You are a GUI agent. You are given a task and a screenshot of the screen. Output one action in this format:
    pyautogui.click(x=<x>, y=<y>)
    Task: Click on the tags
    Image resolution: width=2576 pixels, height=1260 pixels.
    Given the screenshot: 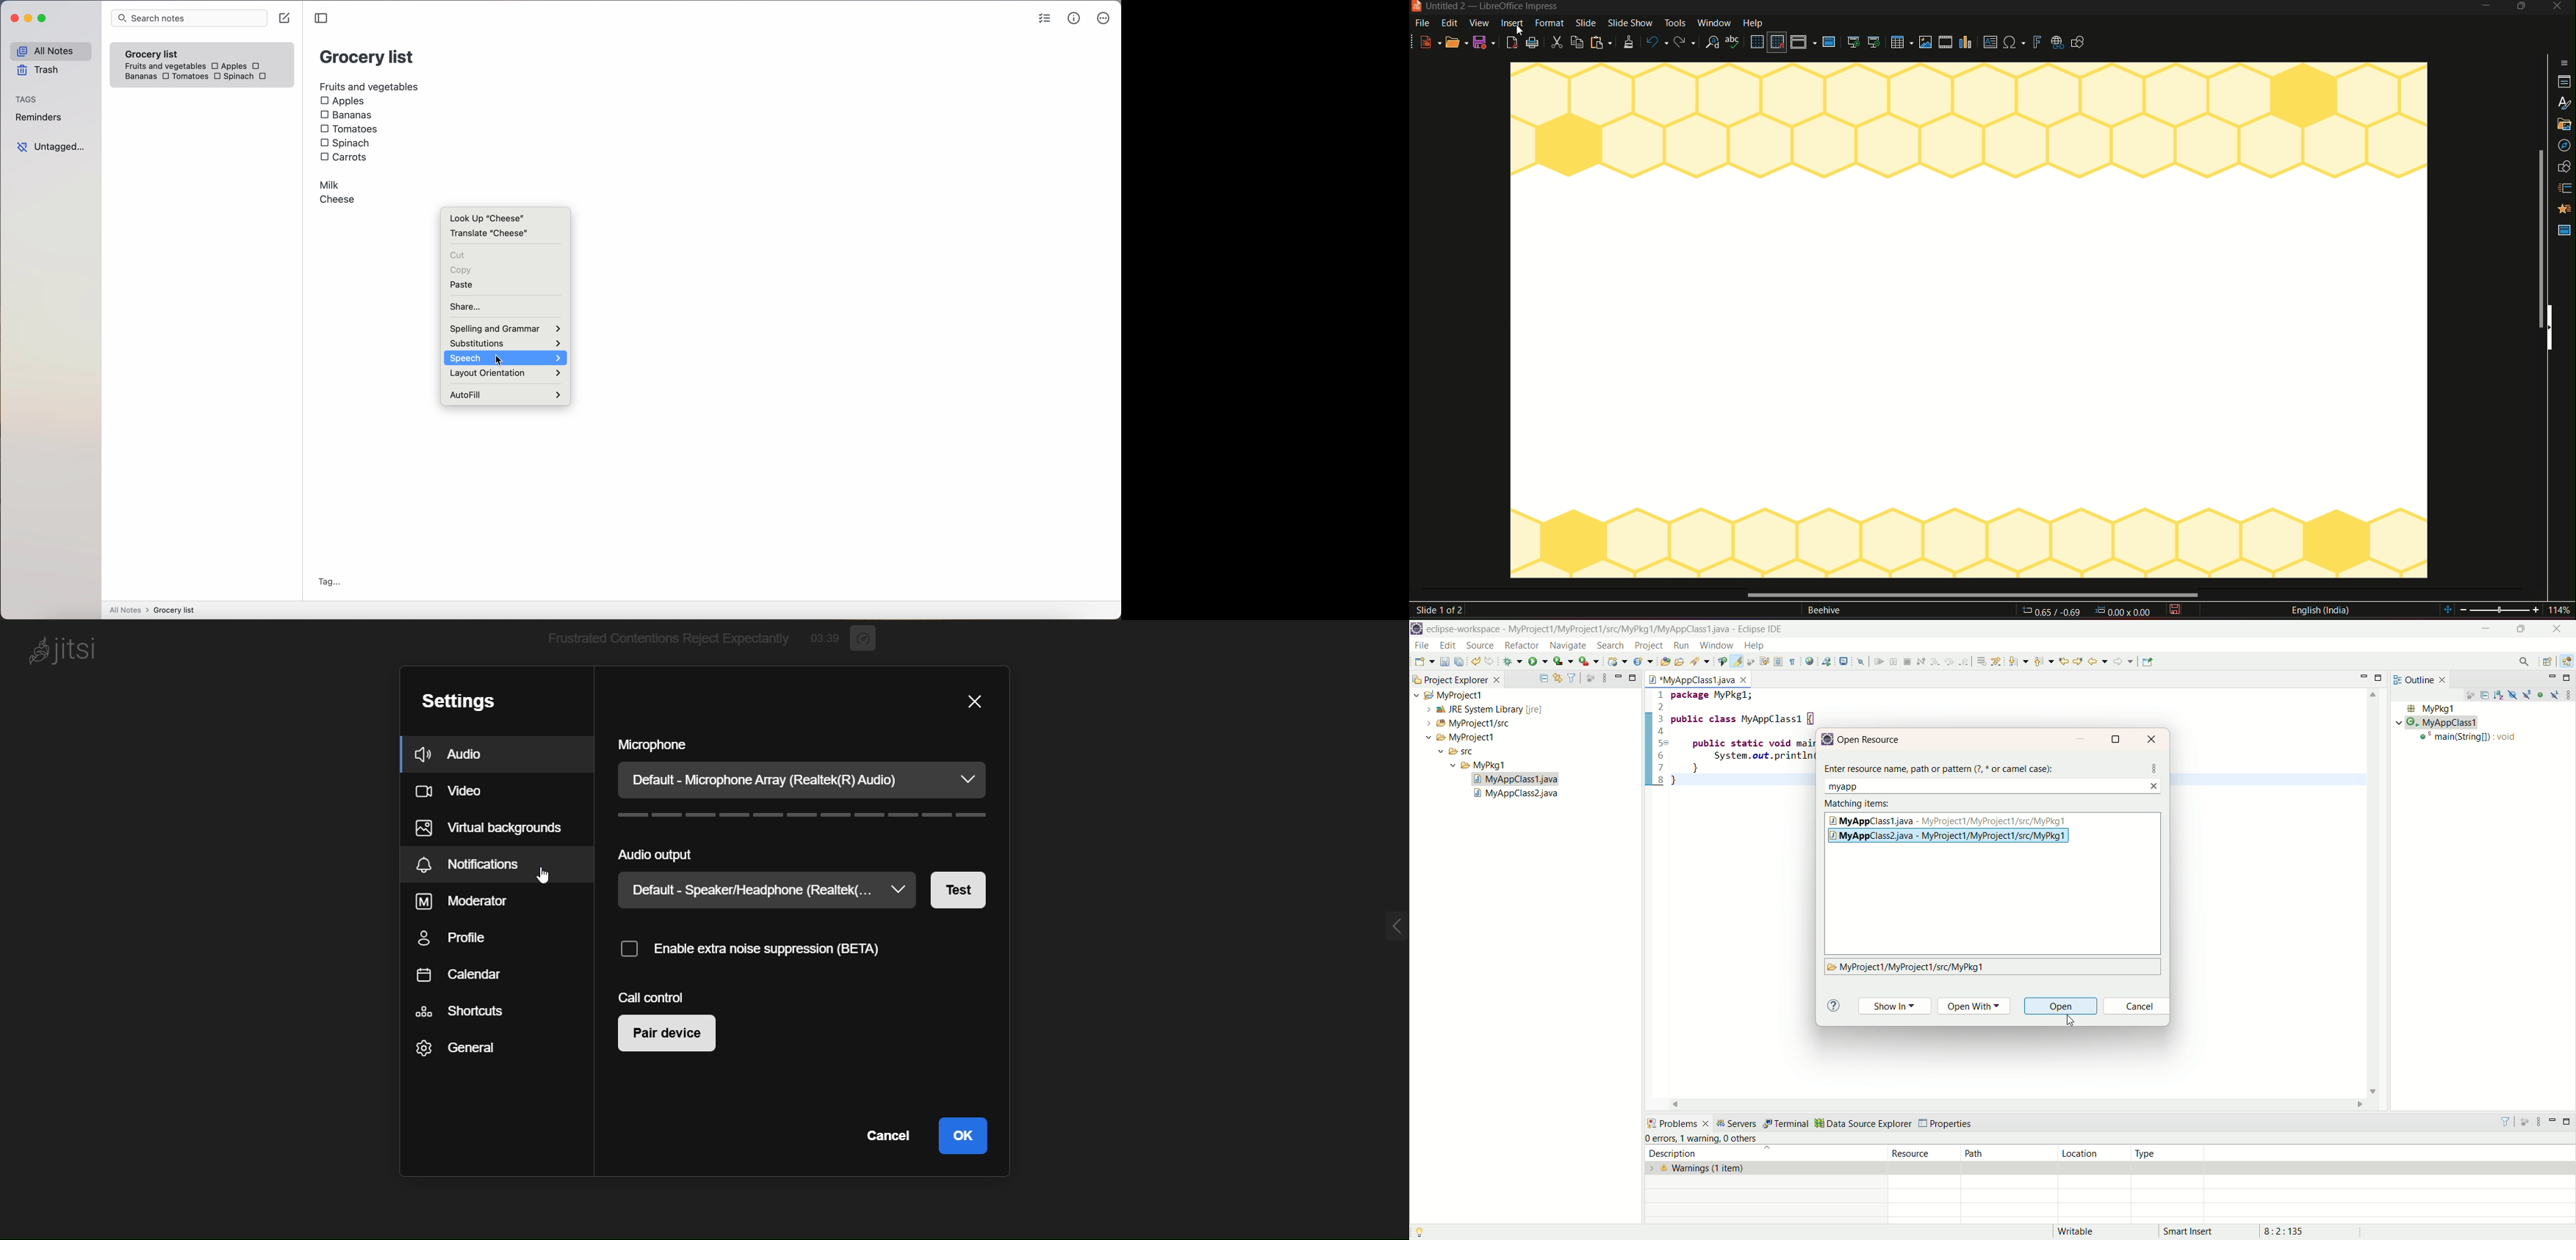 What is the action you would take?
    pyautogui.click(x=29, y=98)
    